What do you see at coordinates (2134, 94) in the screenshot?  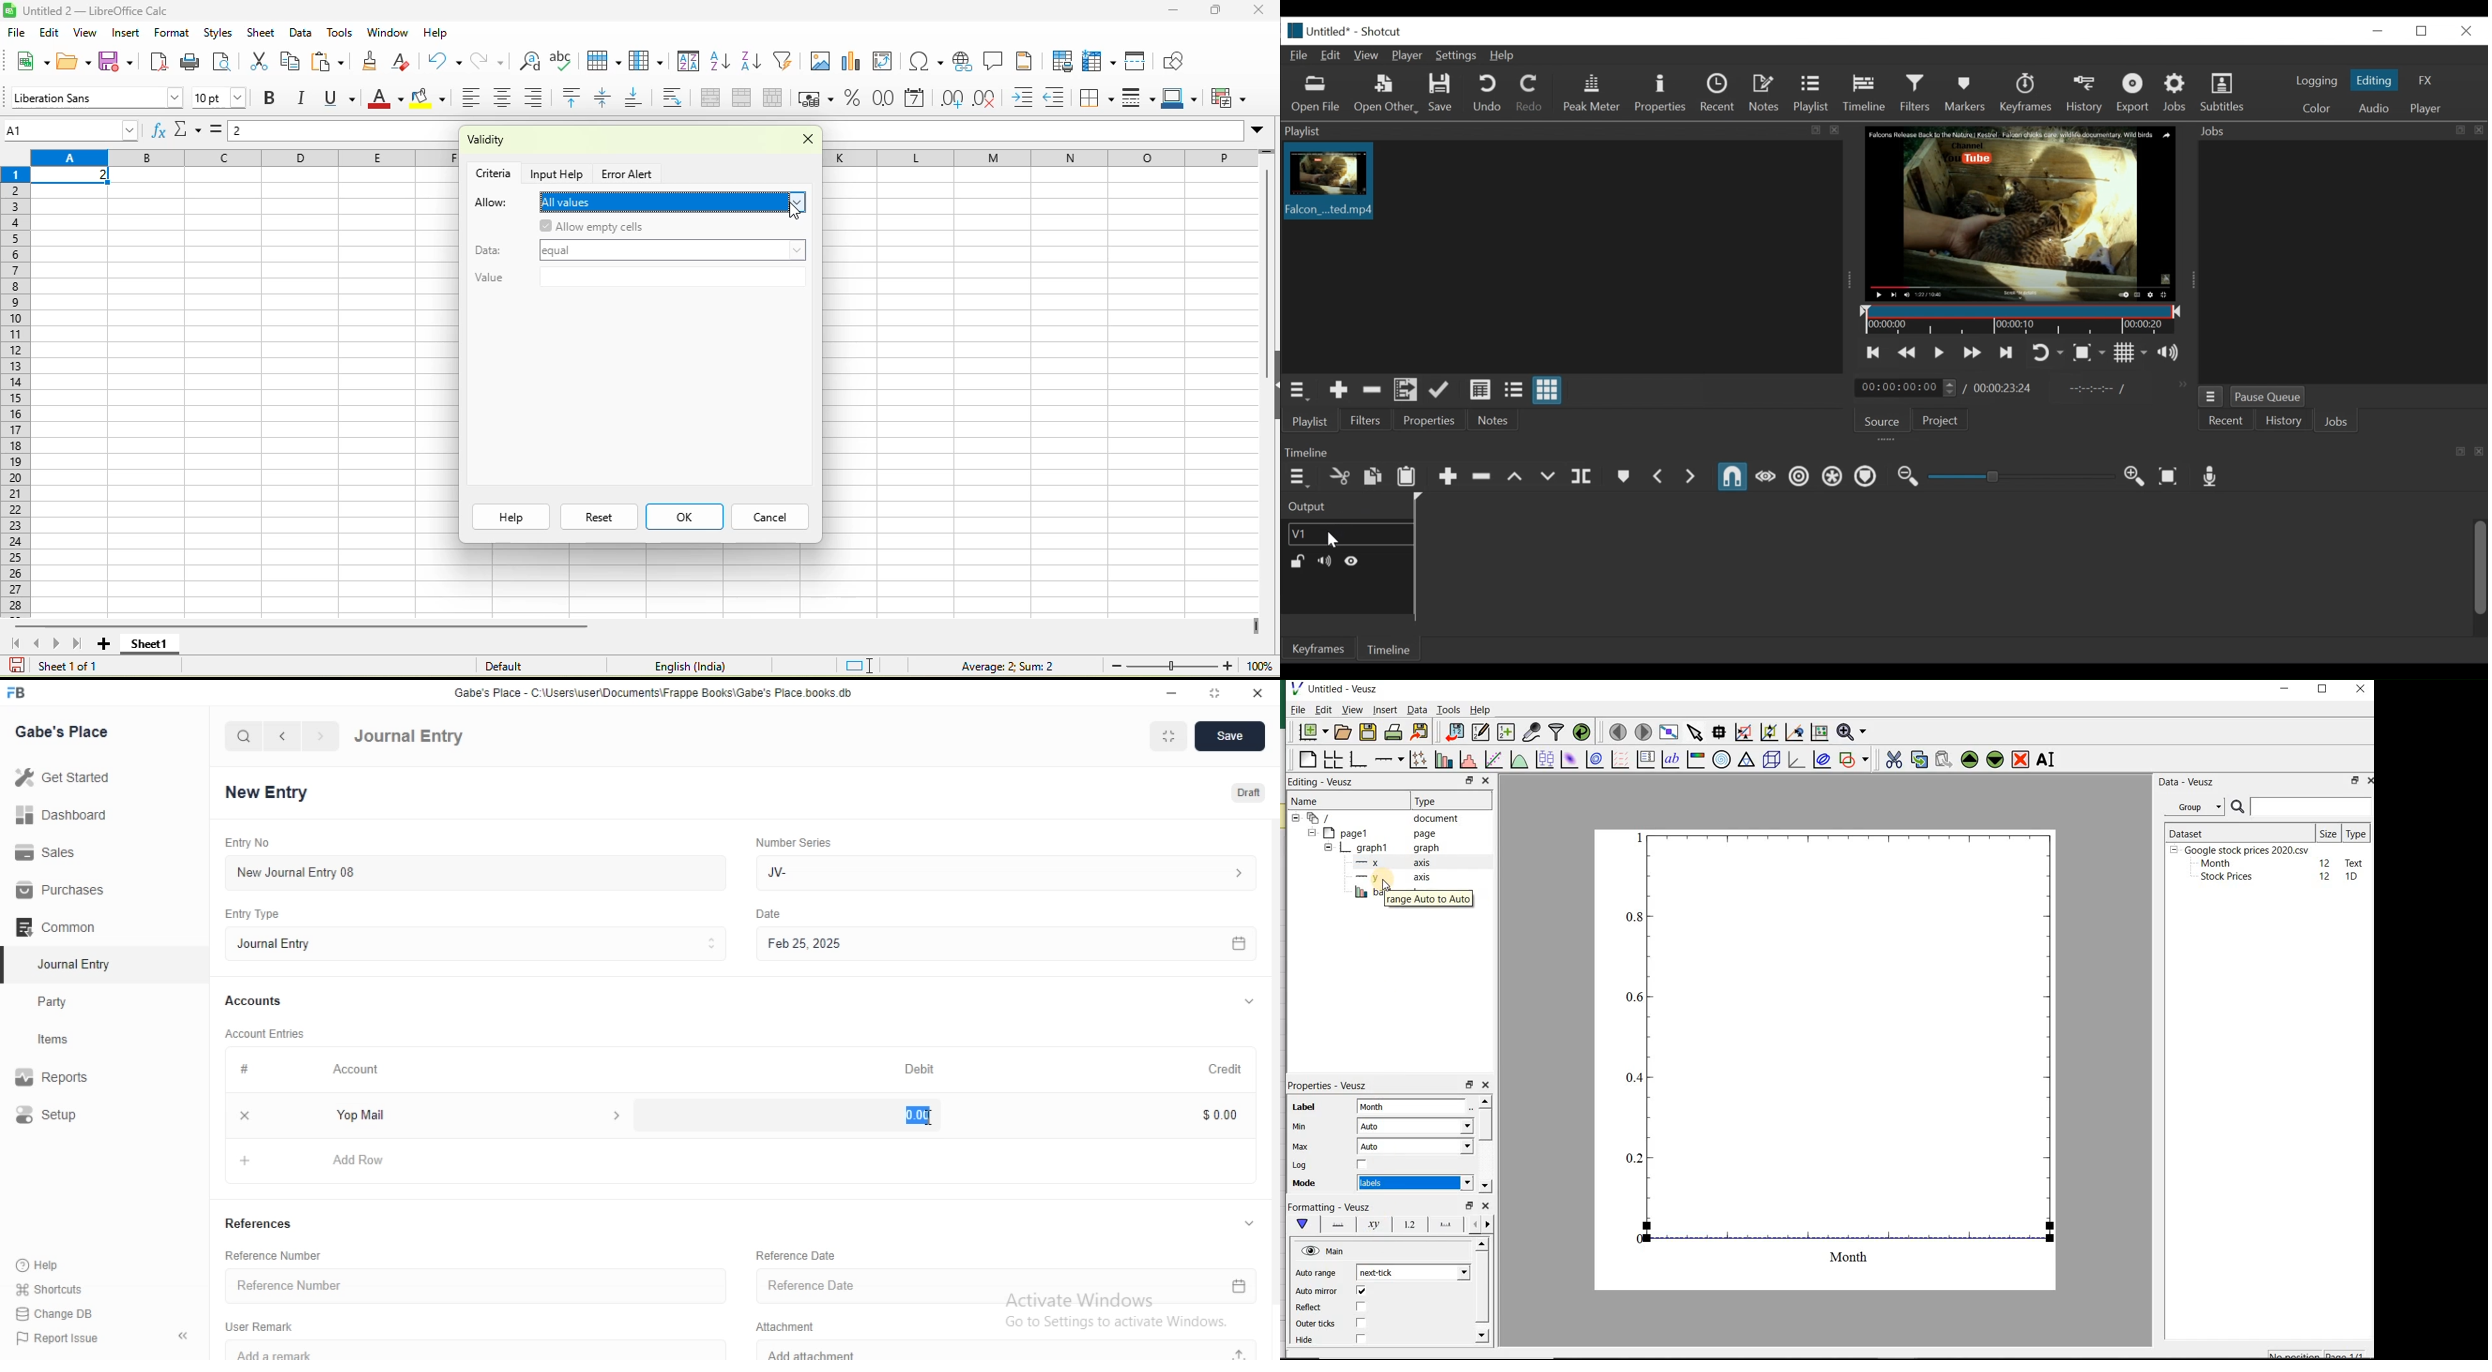 I see `Export` at bounding box center [2134, 94].